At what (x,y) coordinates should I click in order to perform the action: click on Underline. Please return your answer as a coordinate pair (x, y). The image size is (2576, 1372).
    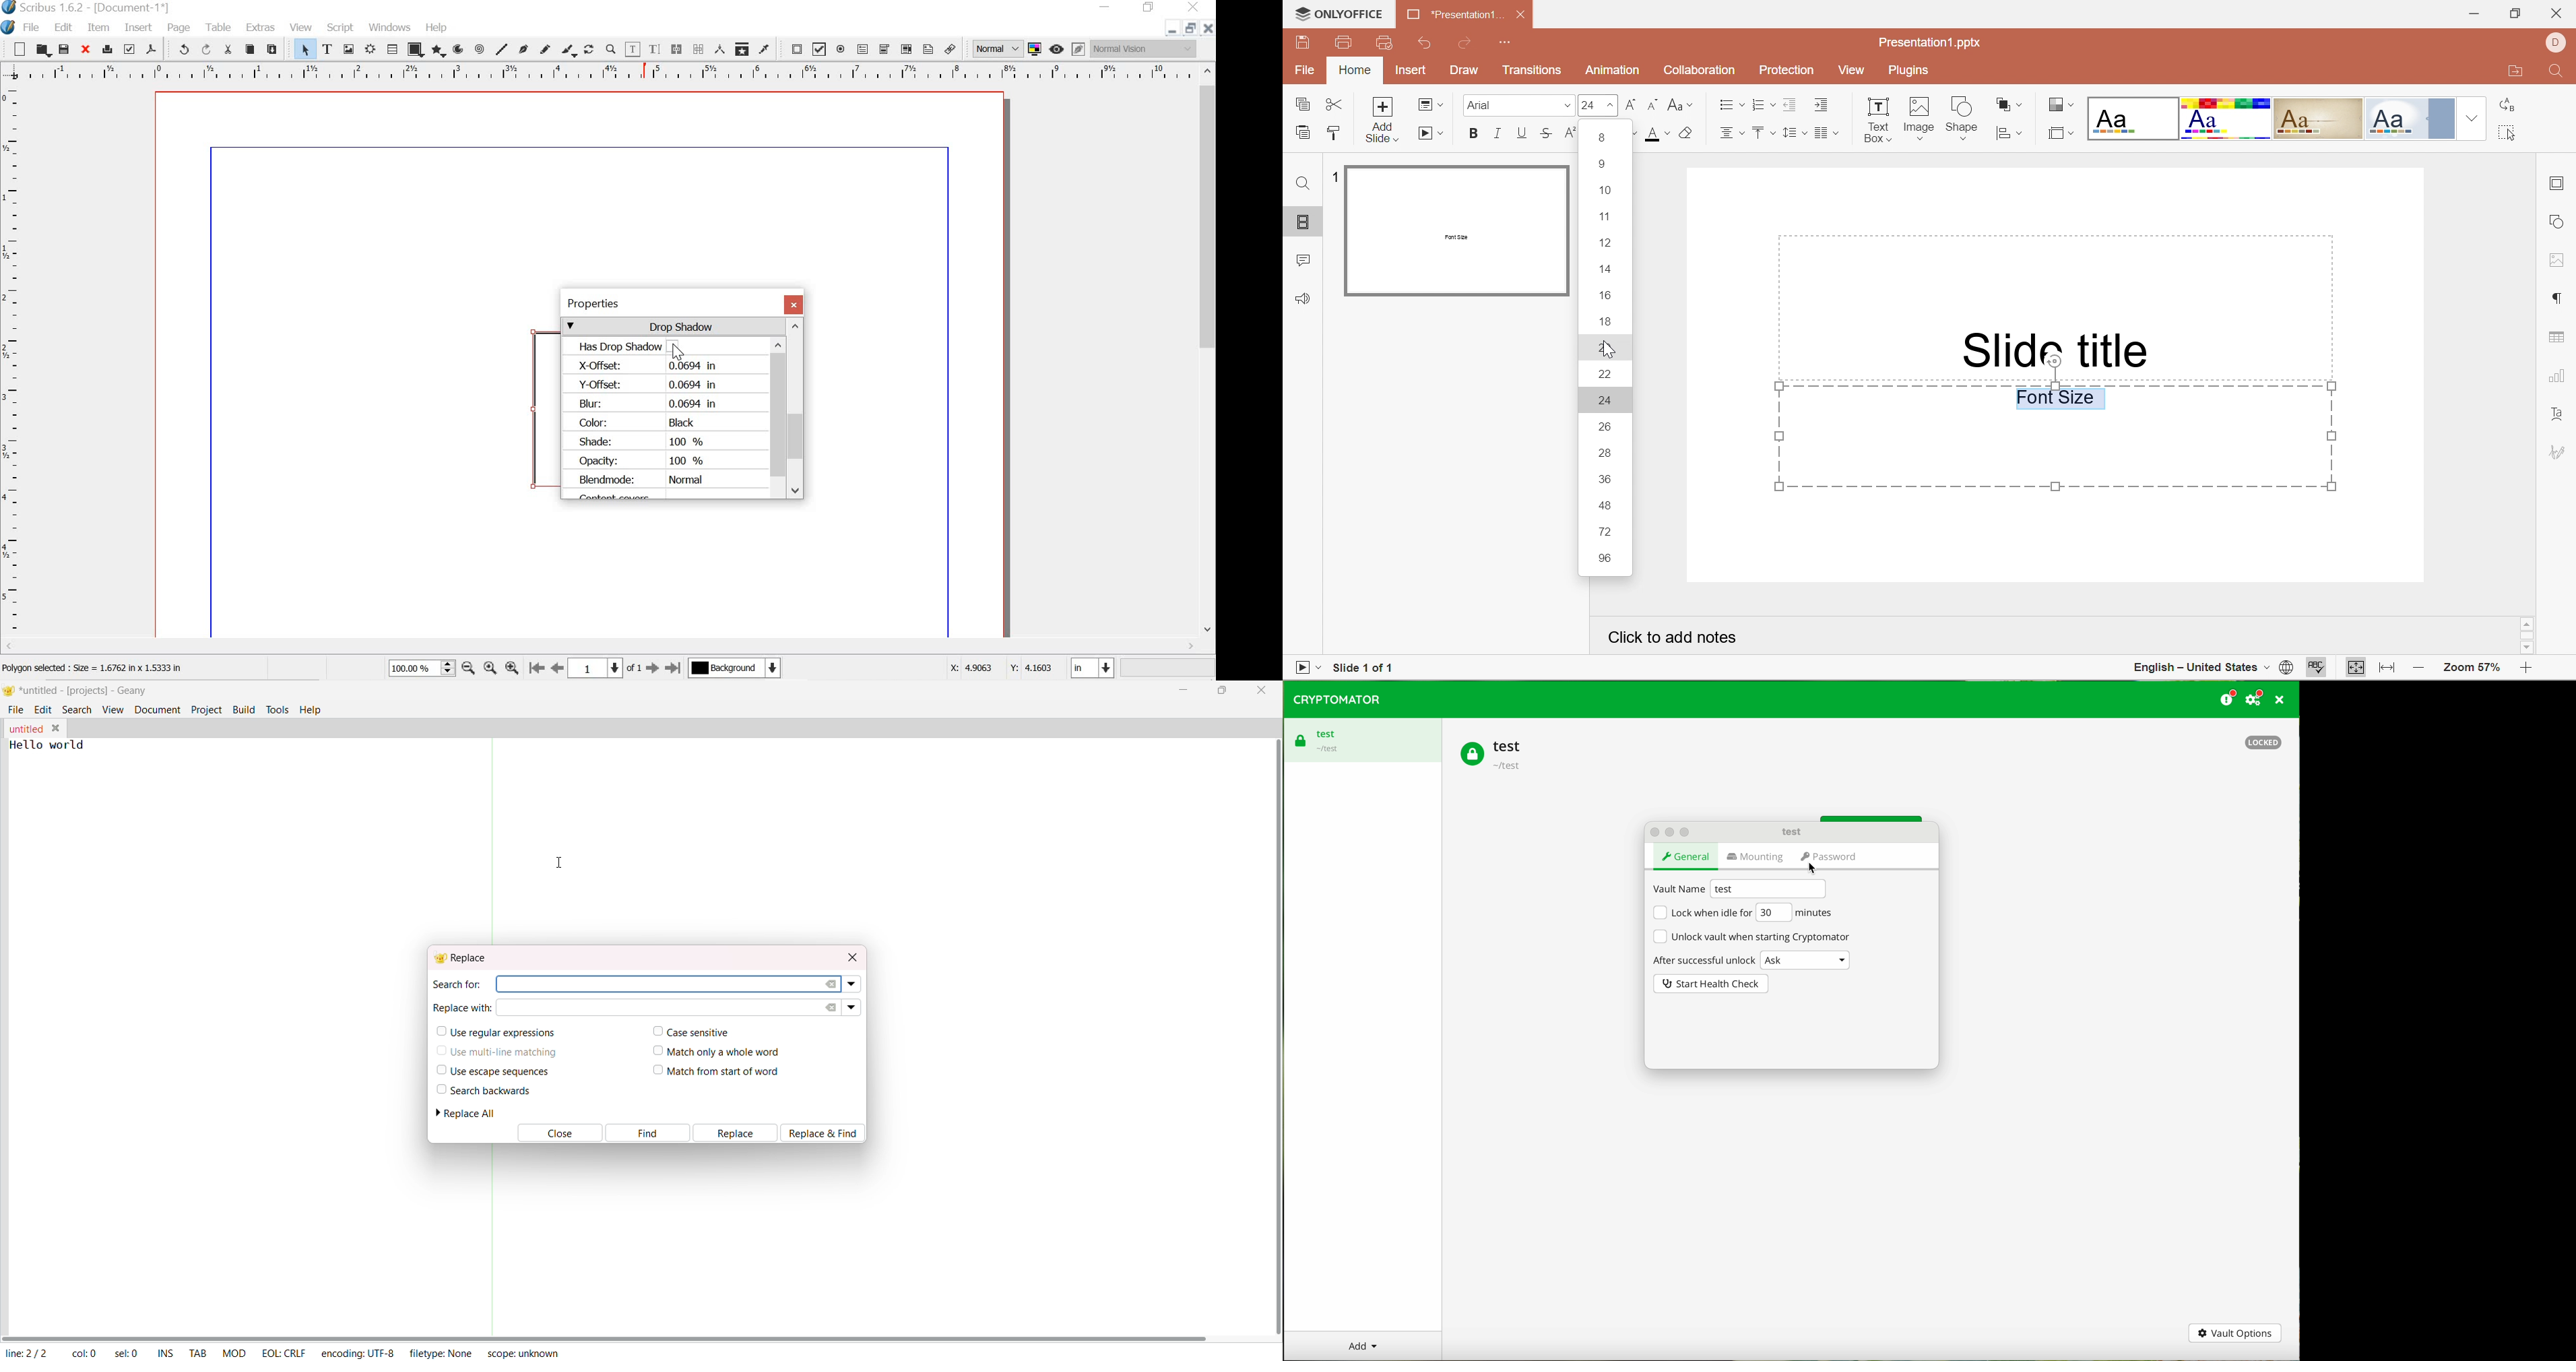
    Looking at the image, I should click on (1522, 133).